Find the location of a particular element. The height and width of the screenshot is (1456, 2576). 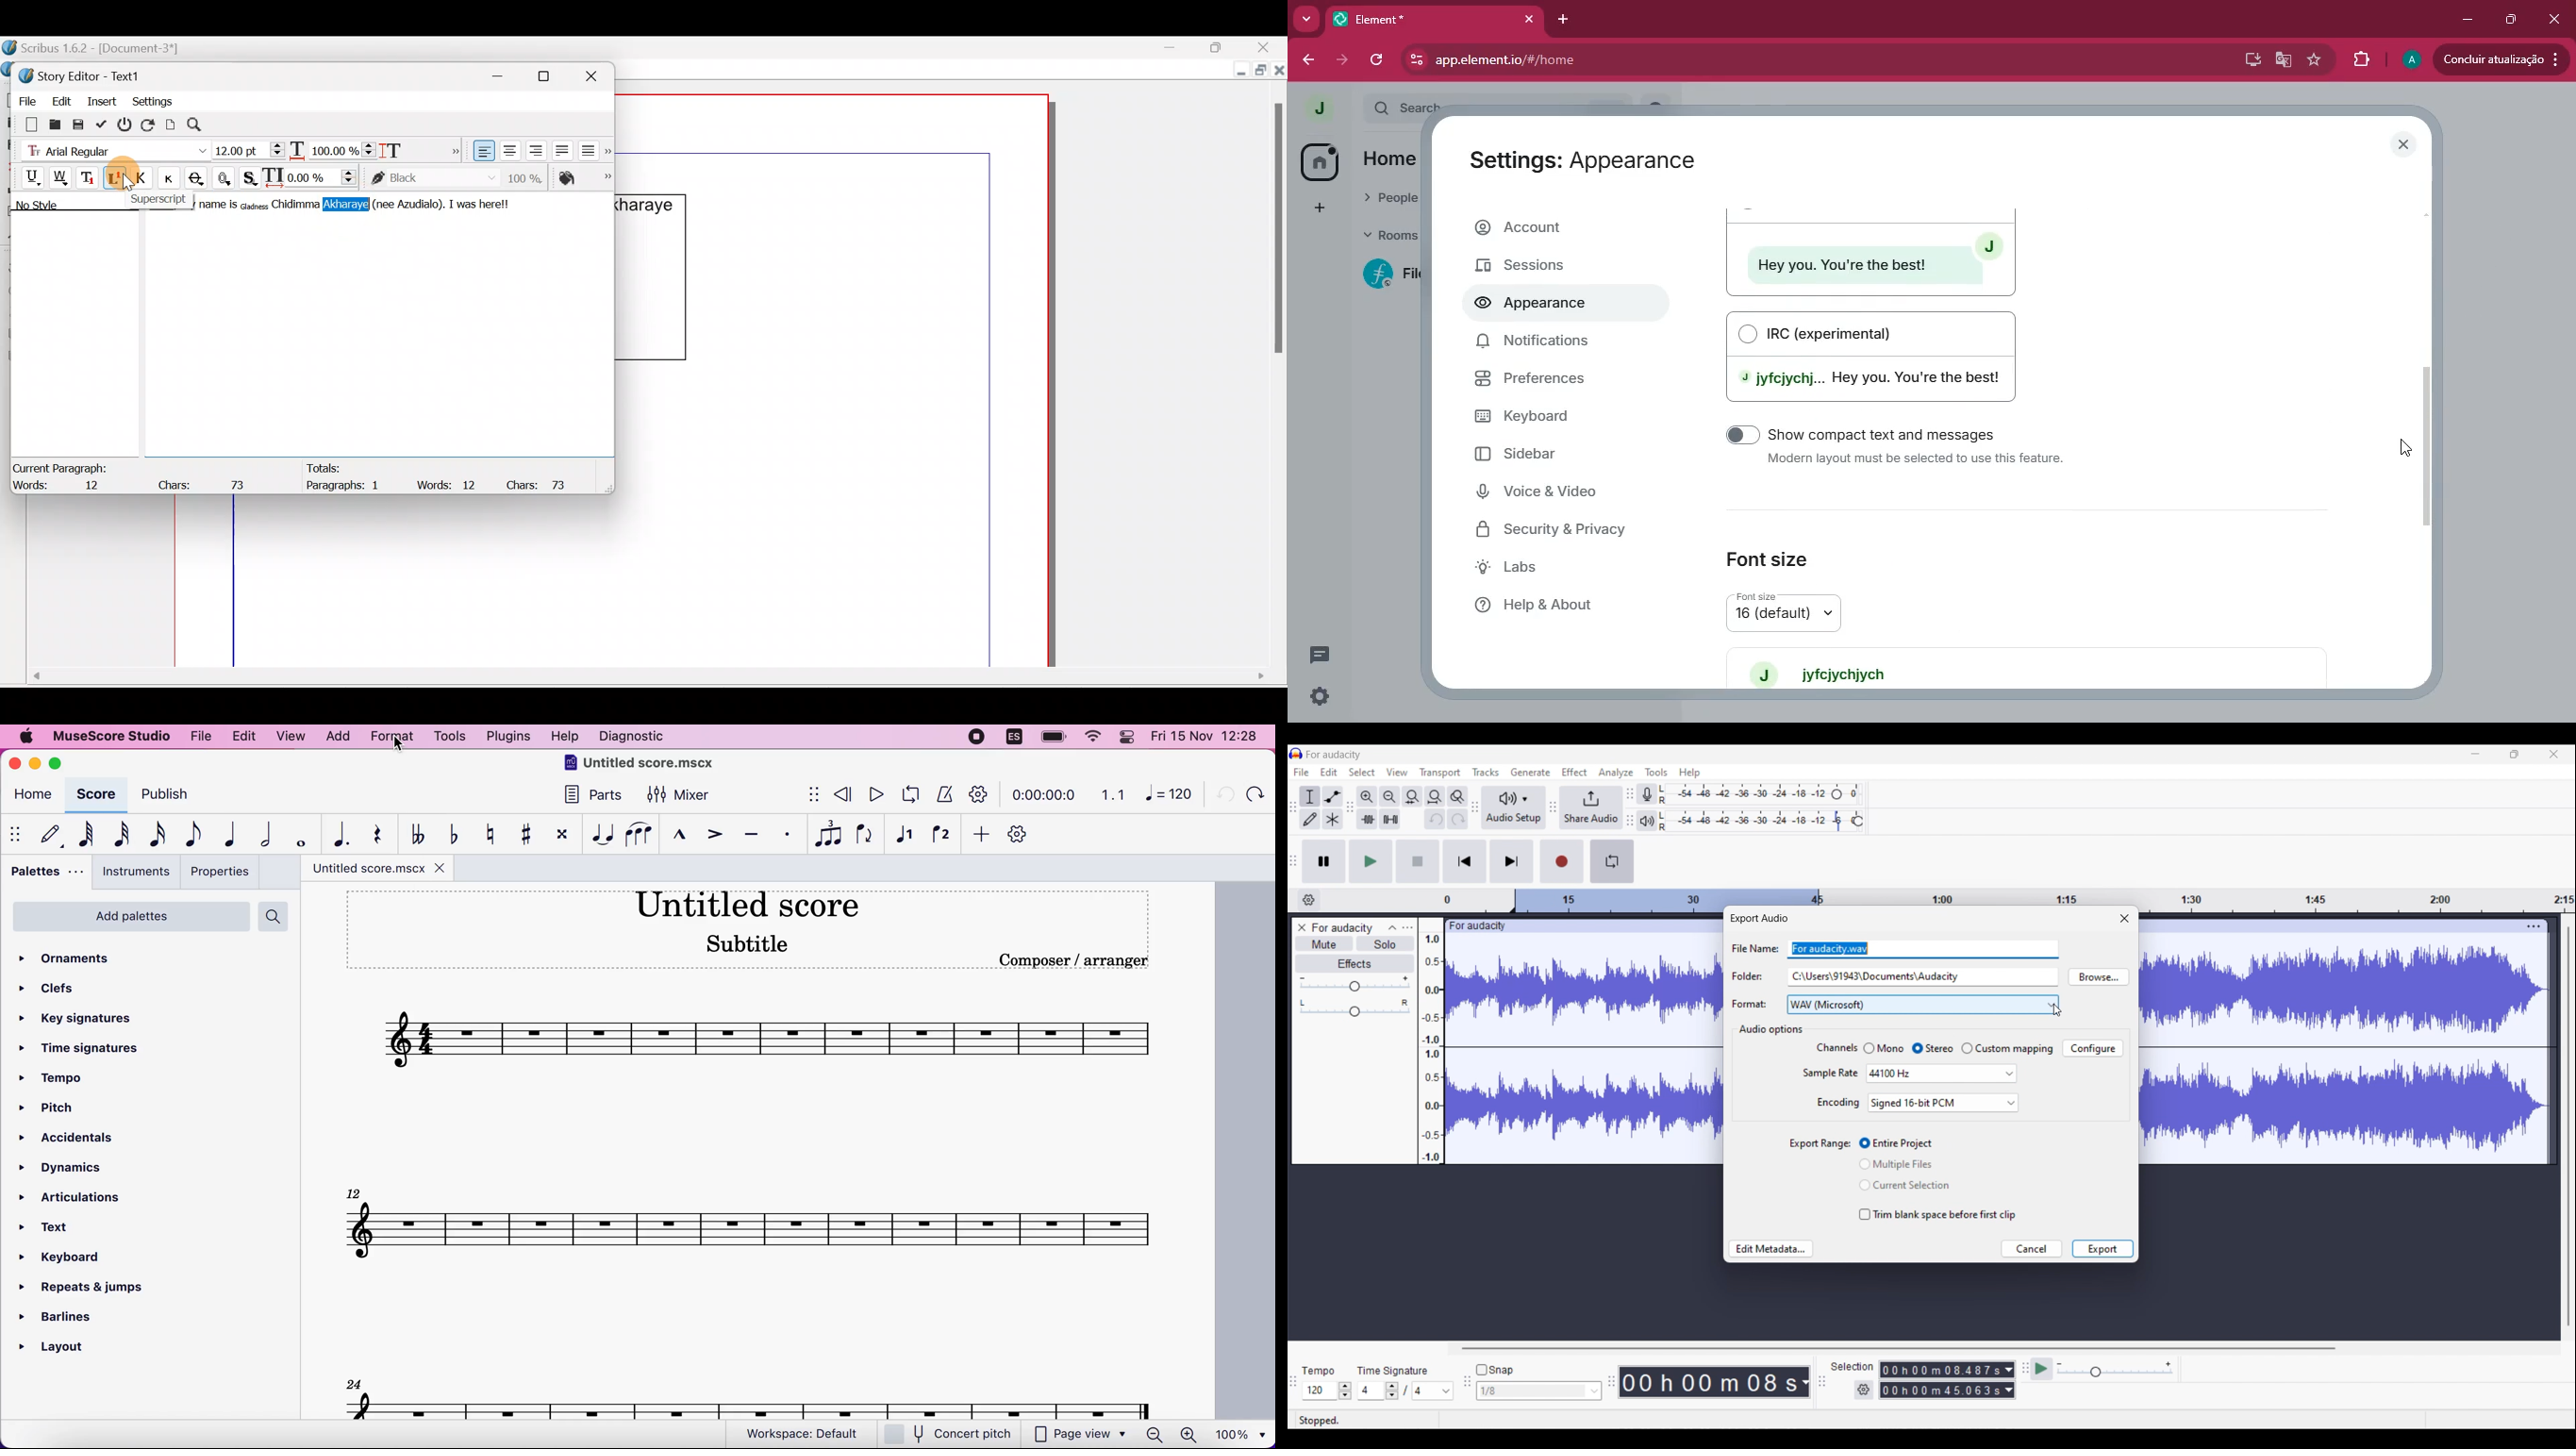

Multi-tool is located at coordinates (1332, 819).